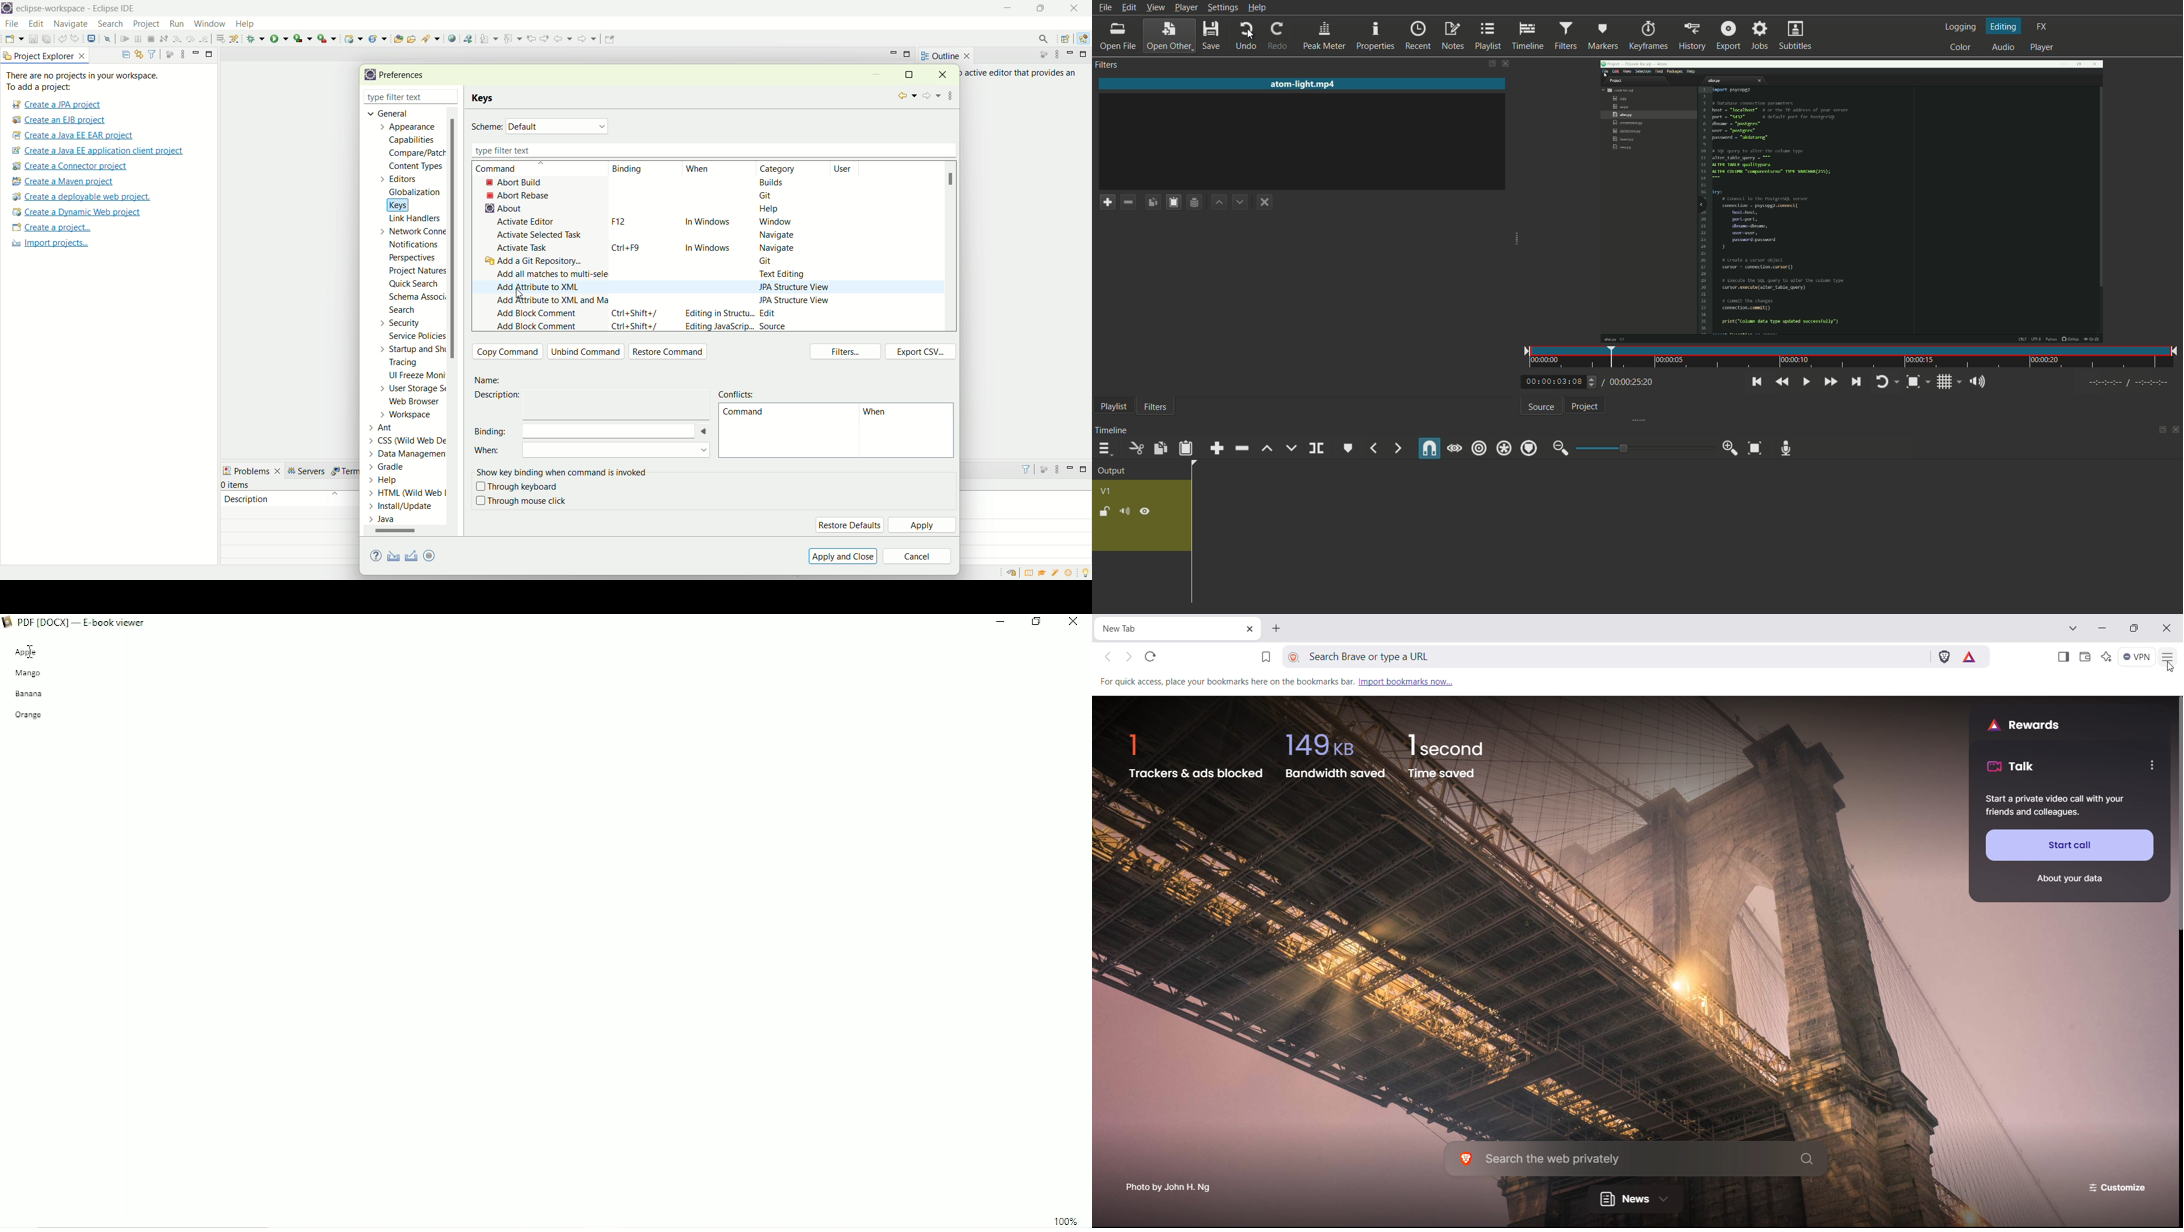  I want to click on help, so click(378, 557).